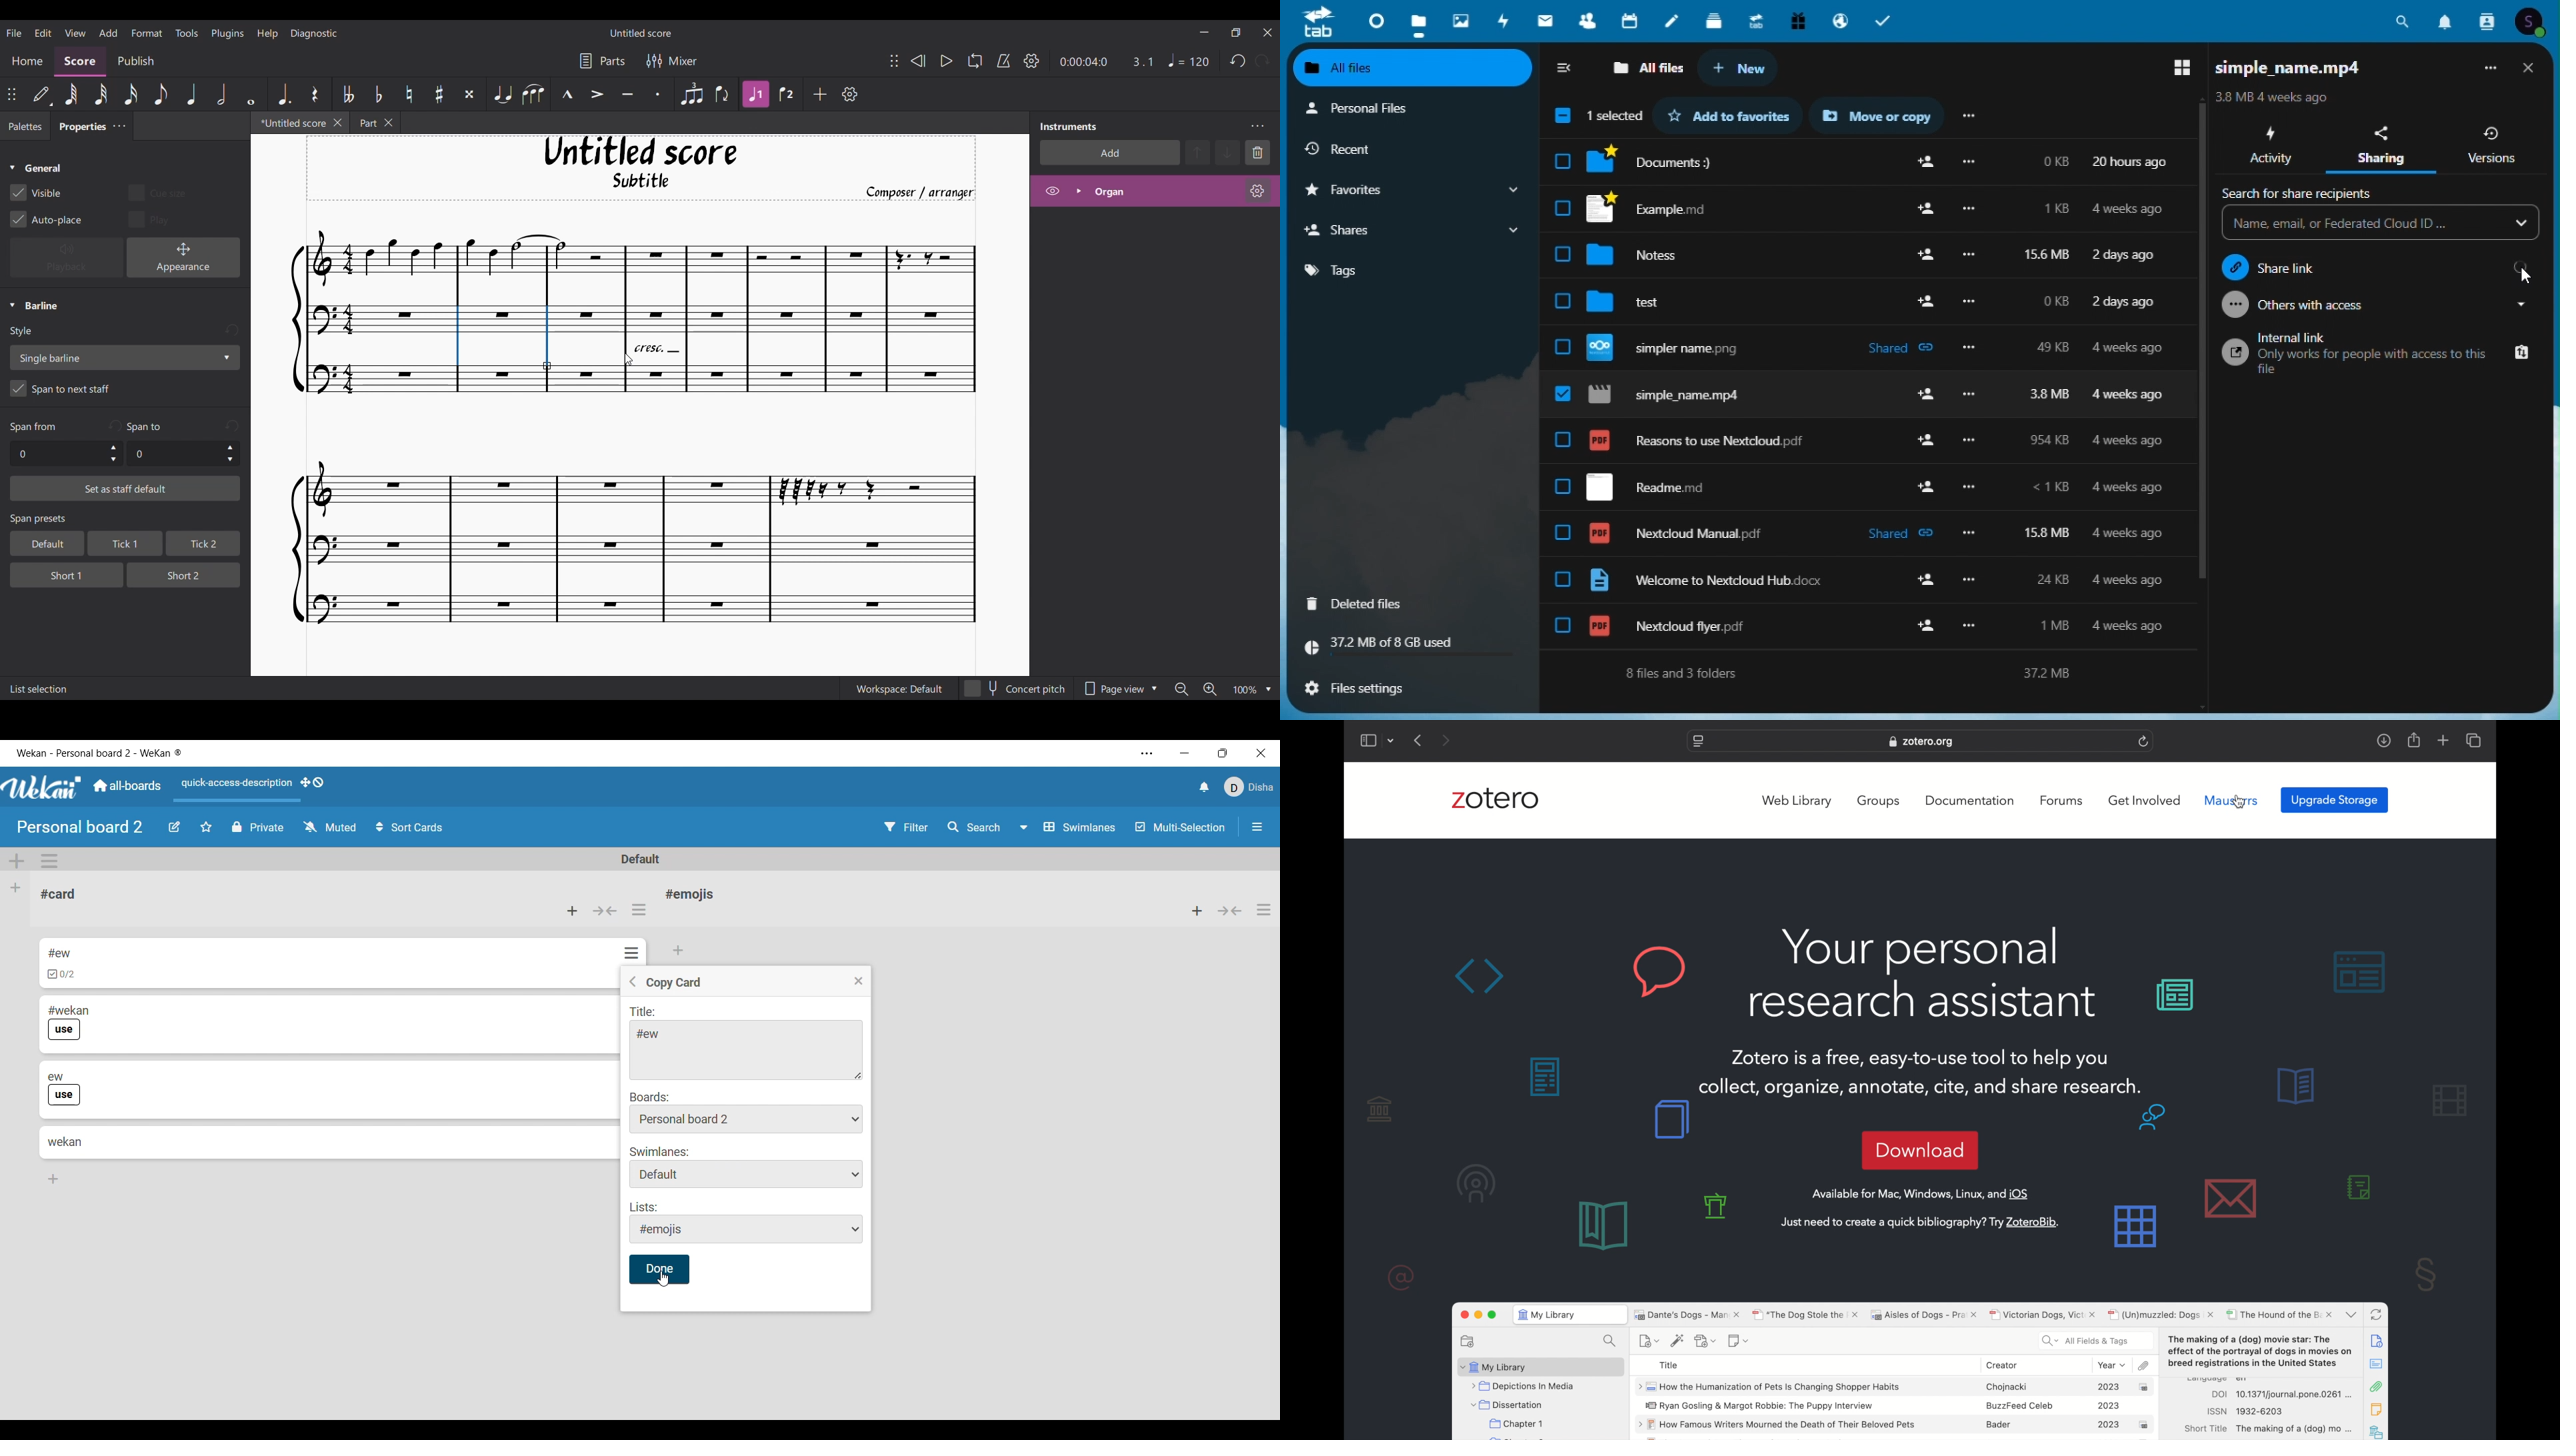 Image resolution: width=2576 pixels, height=1456 pixels. I want to click on Default, so click(42, 95).